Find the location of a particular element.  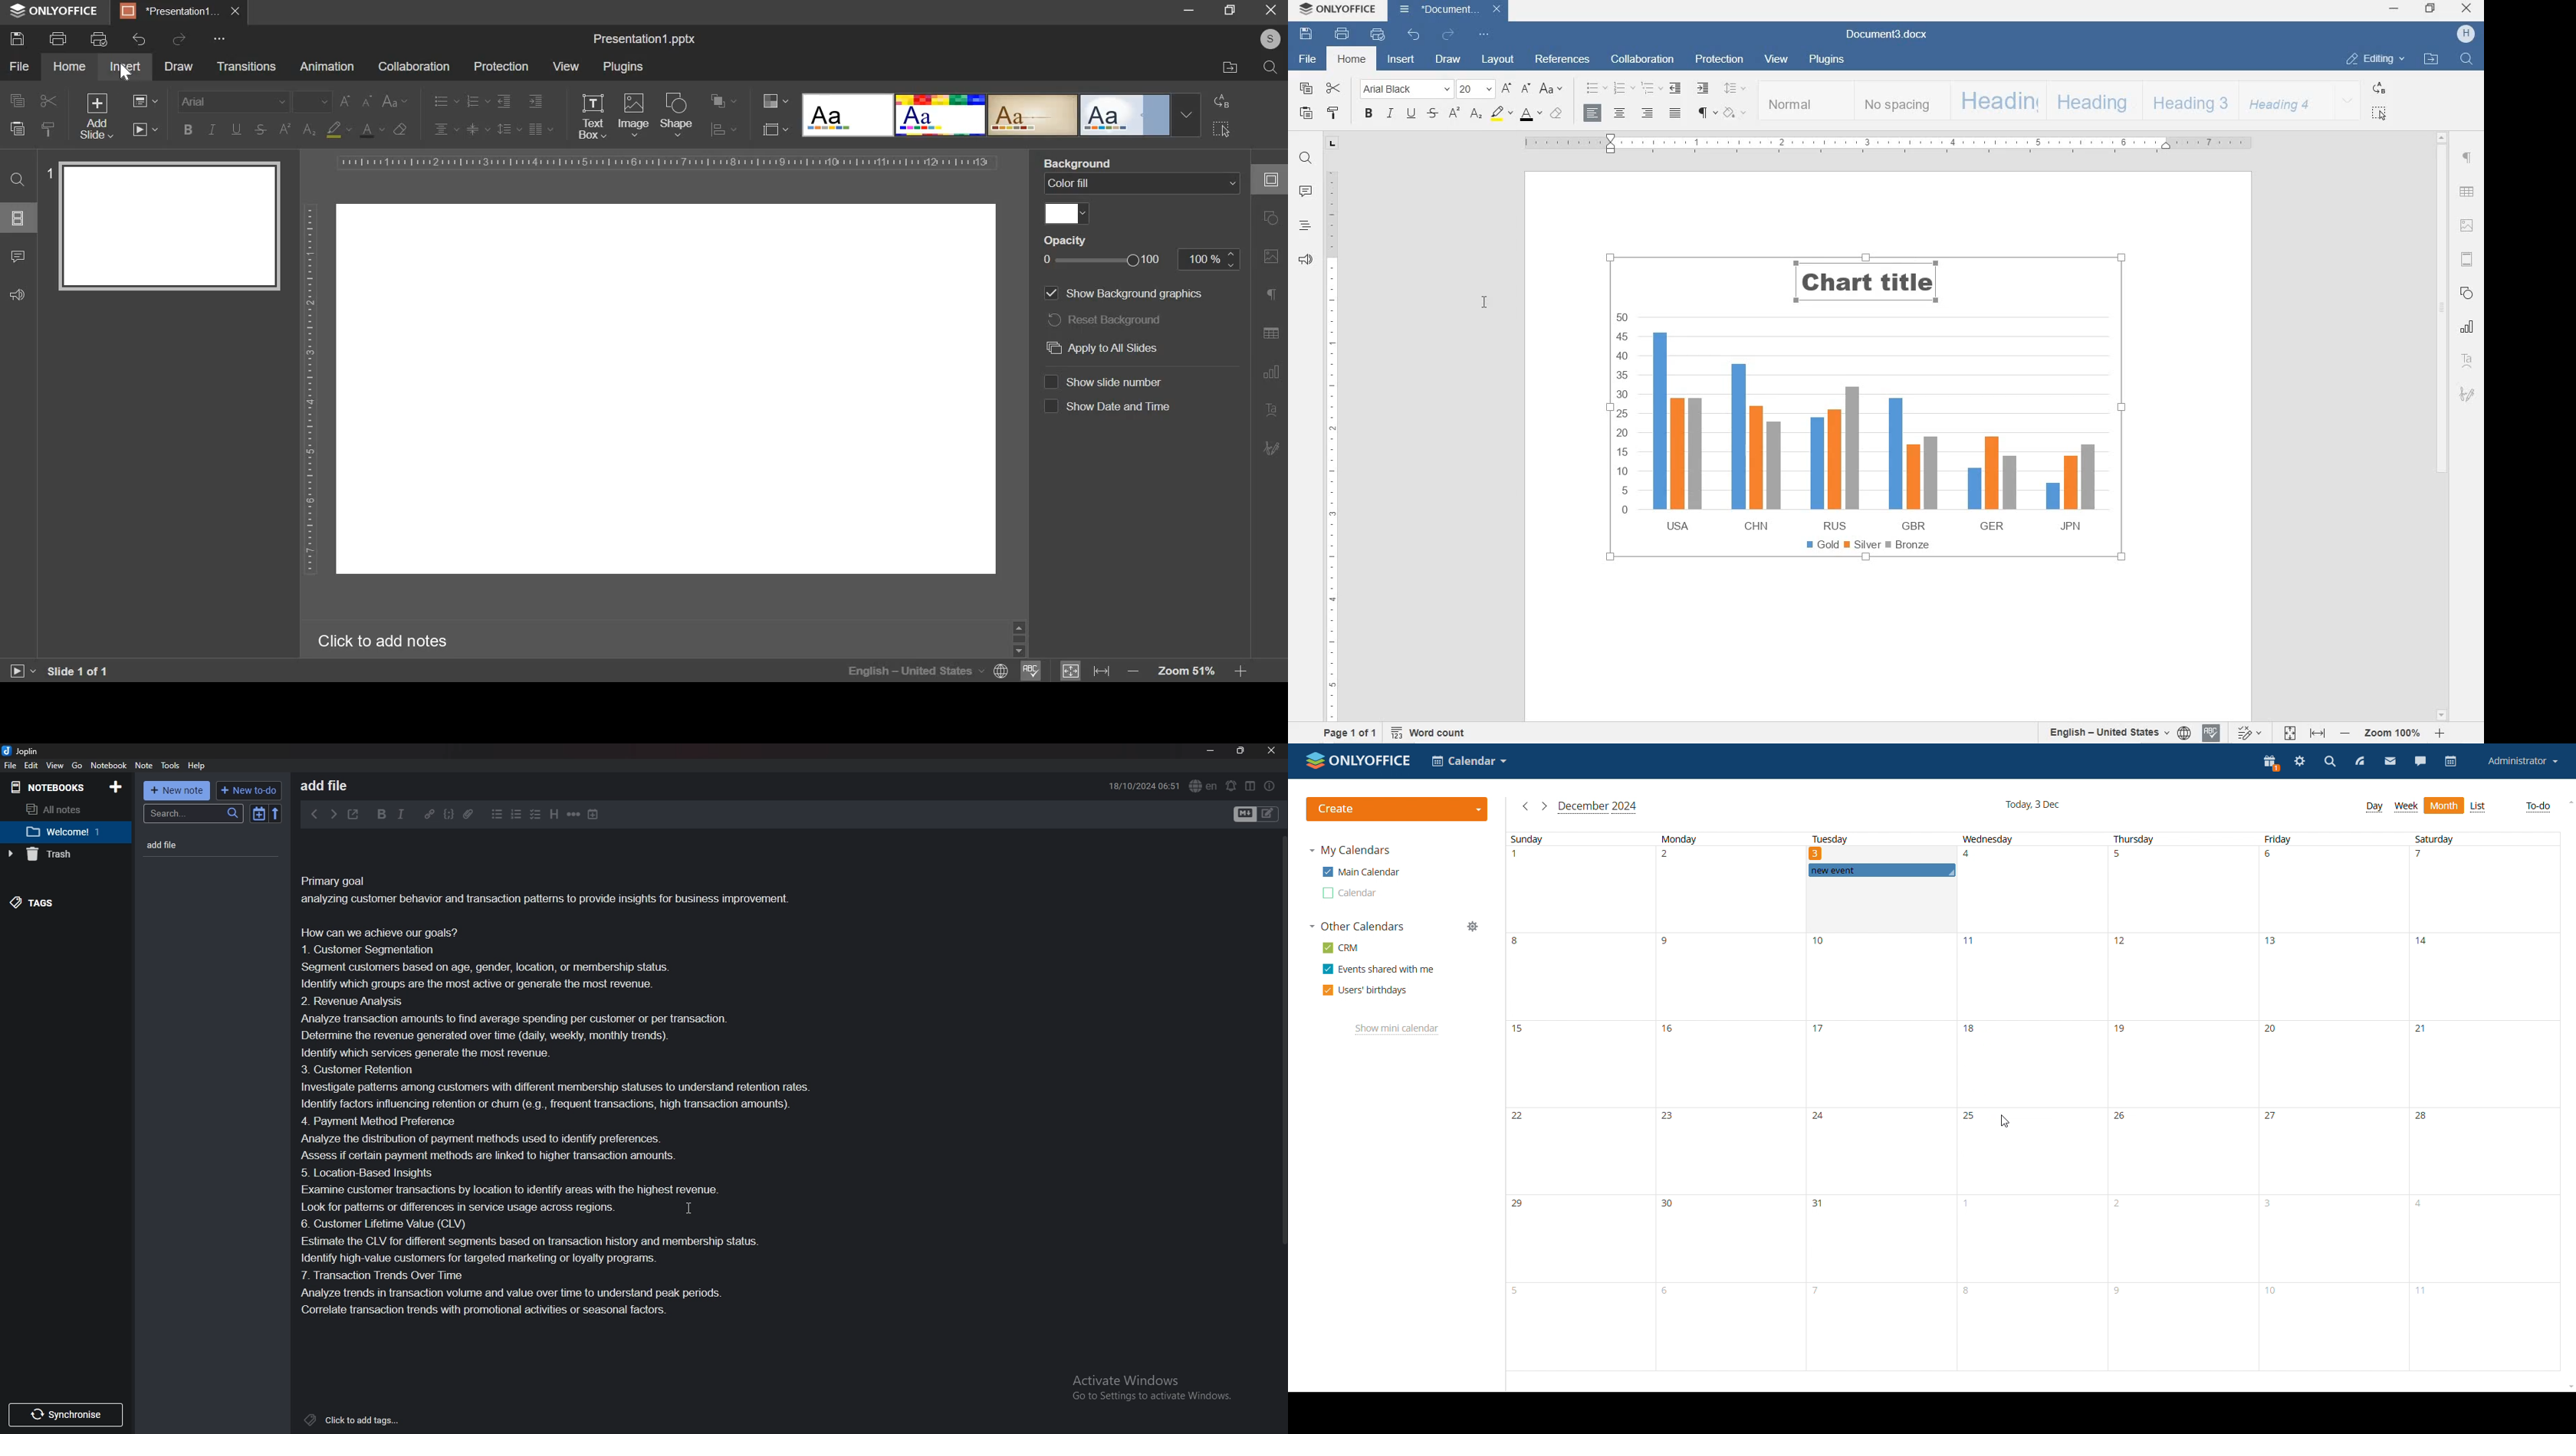

Attachment is located at coordinates (469, 813).